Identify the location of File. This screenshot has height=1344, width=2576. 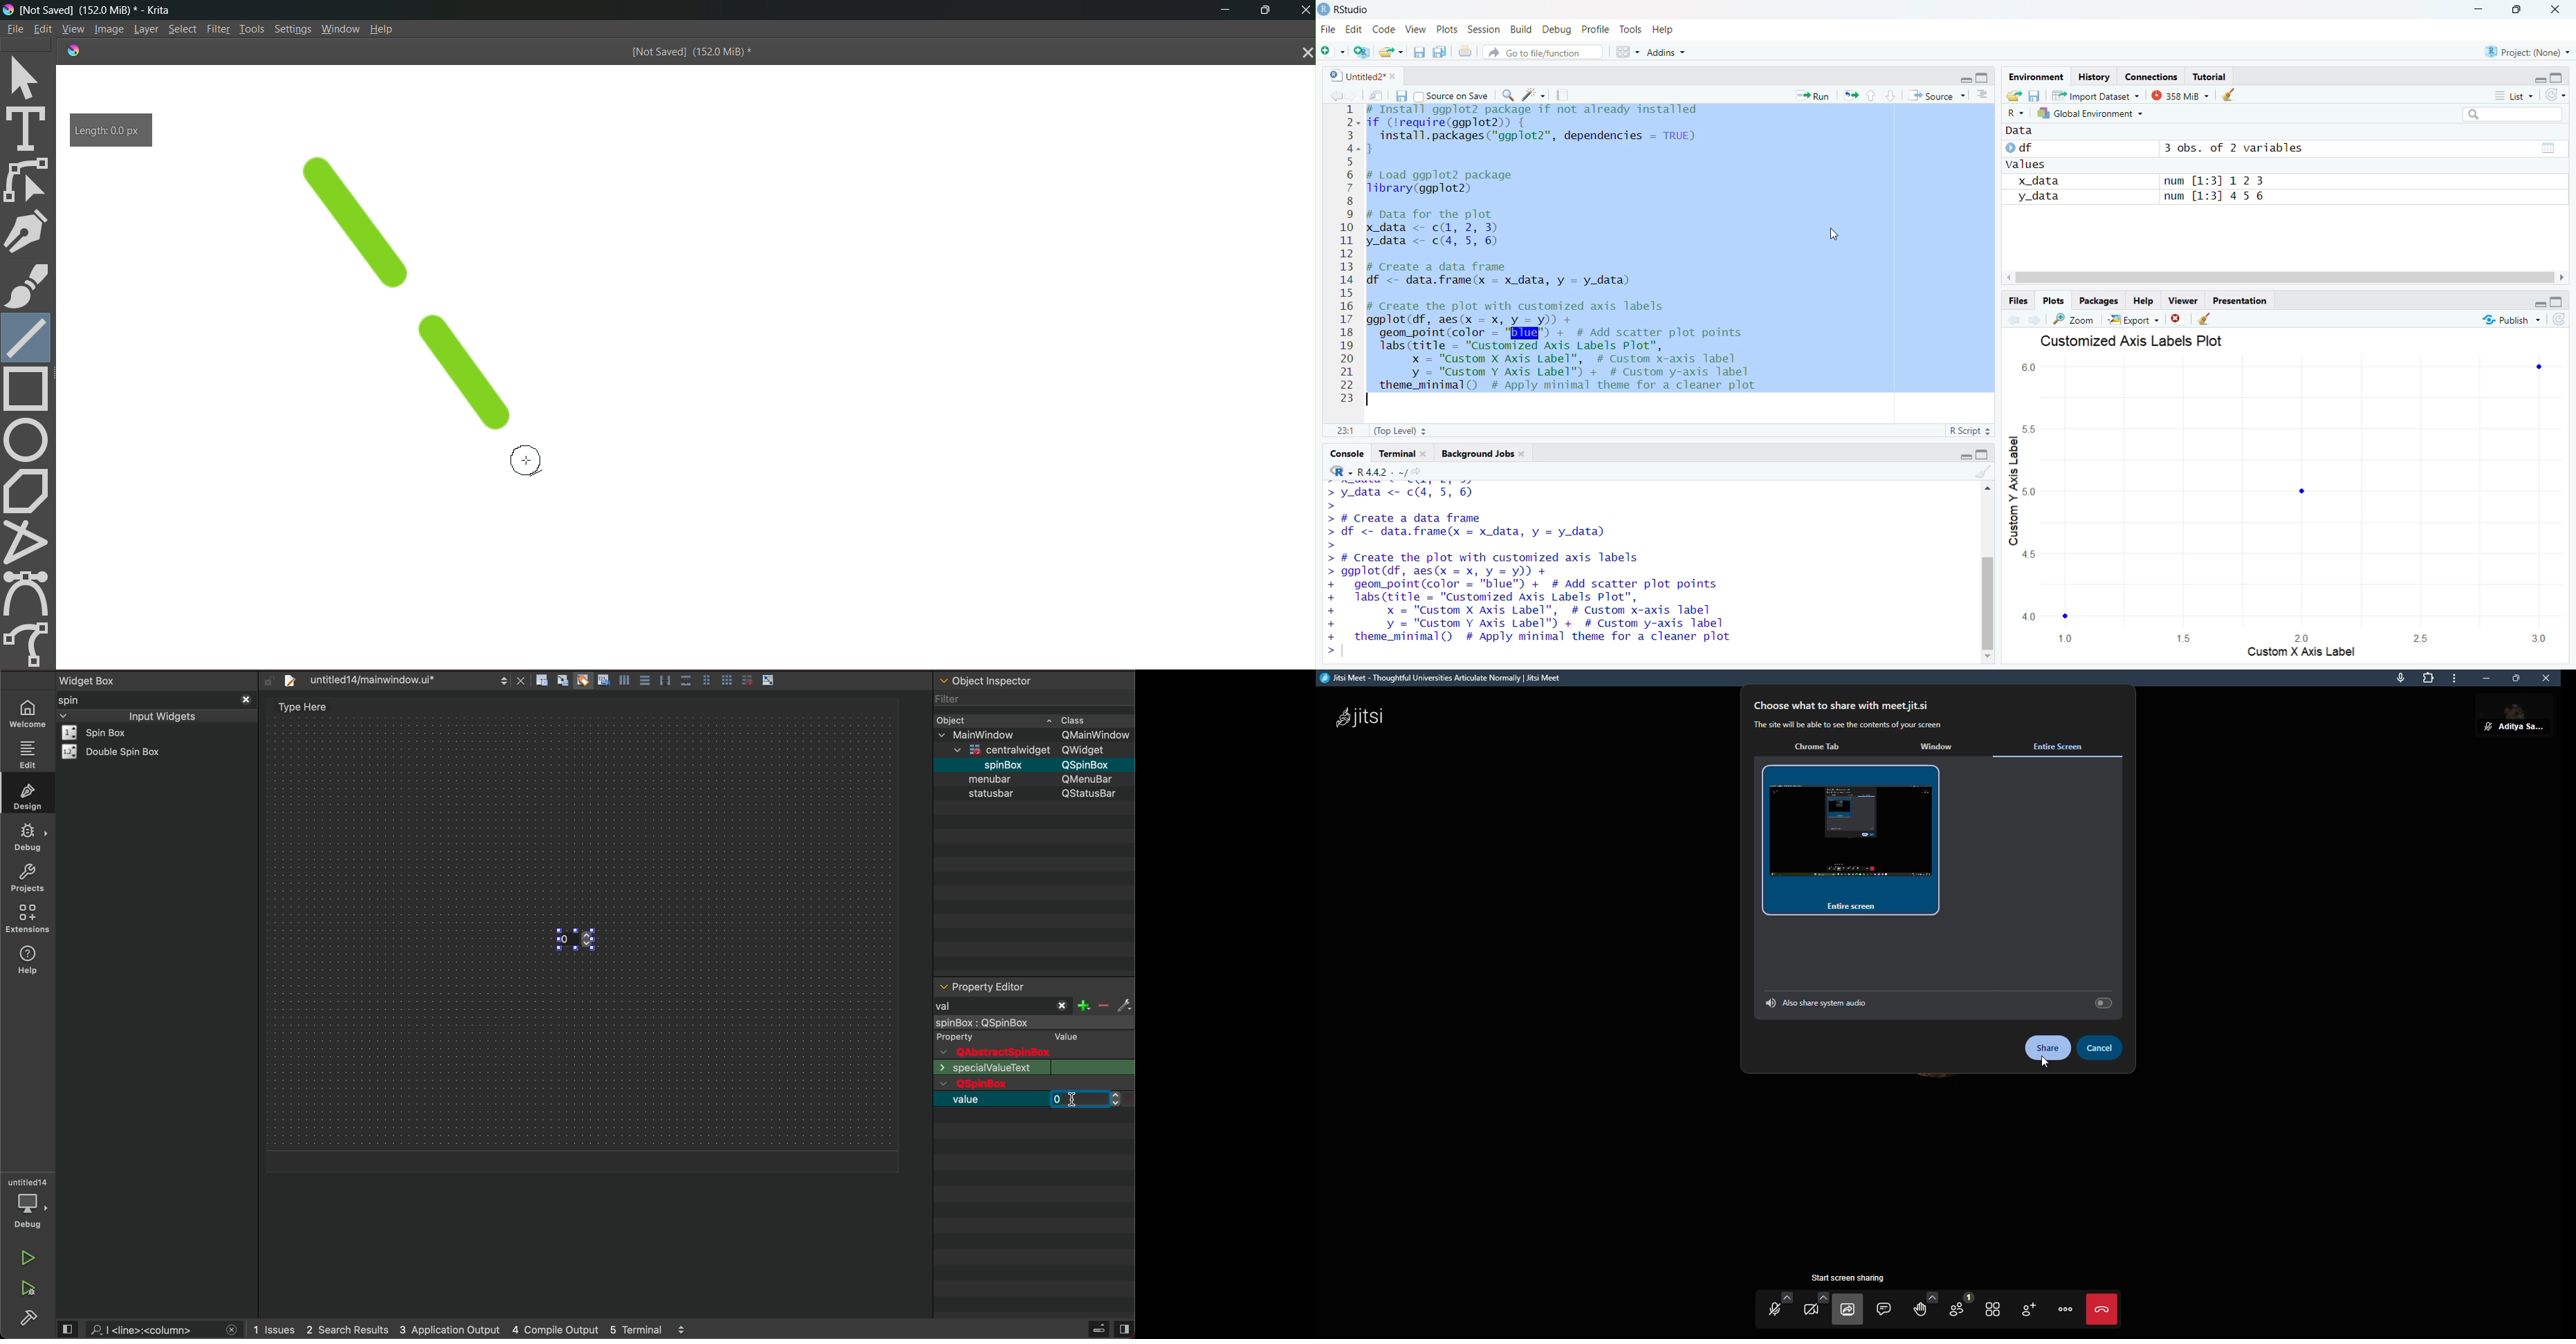
(1329, 30).